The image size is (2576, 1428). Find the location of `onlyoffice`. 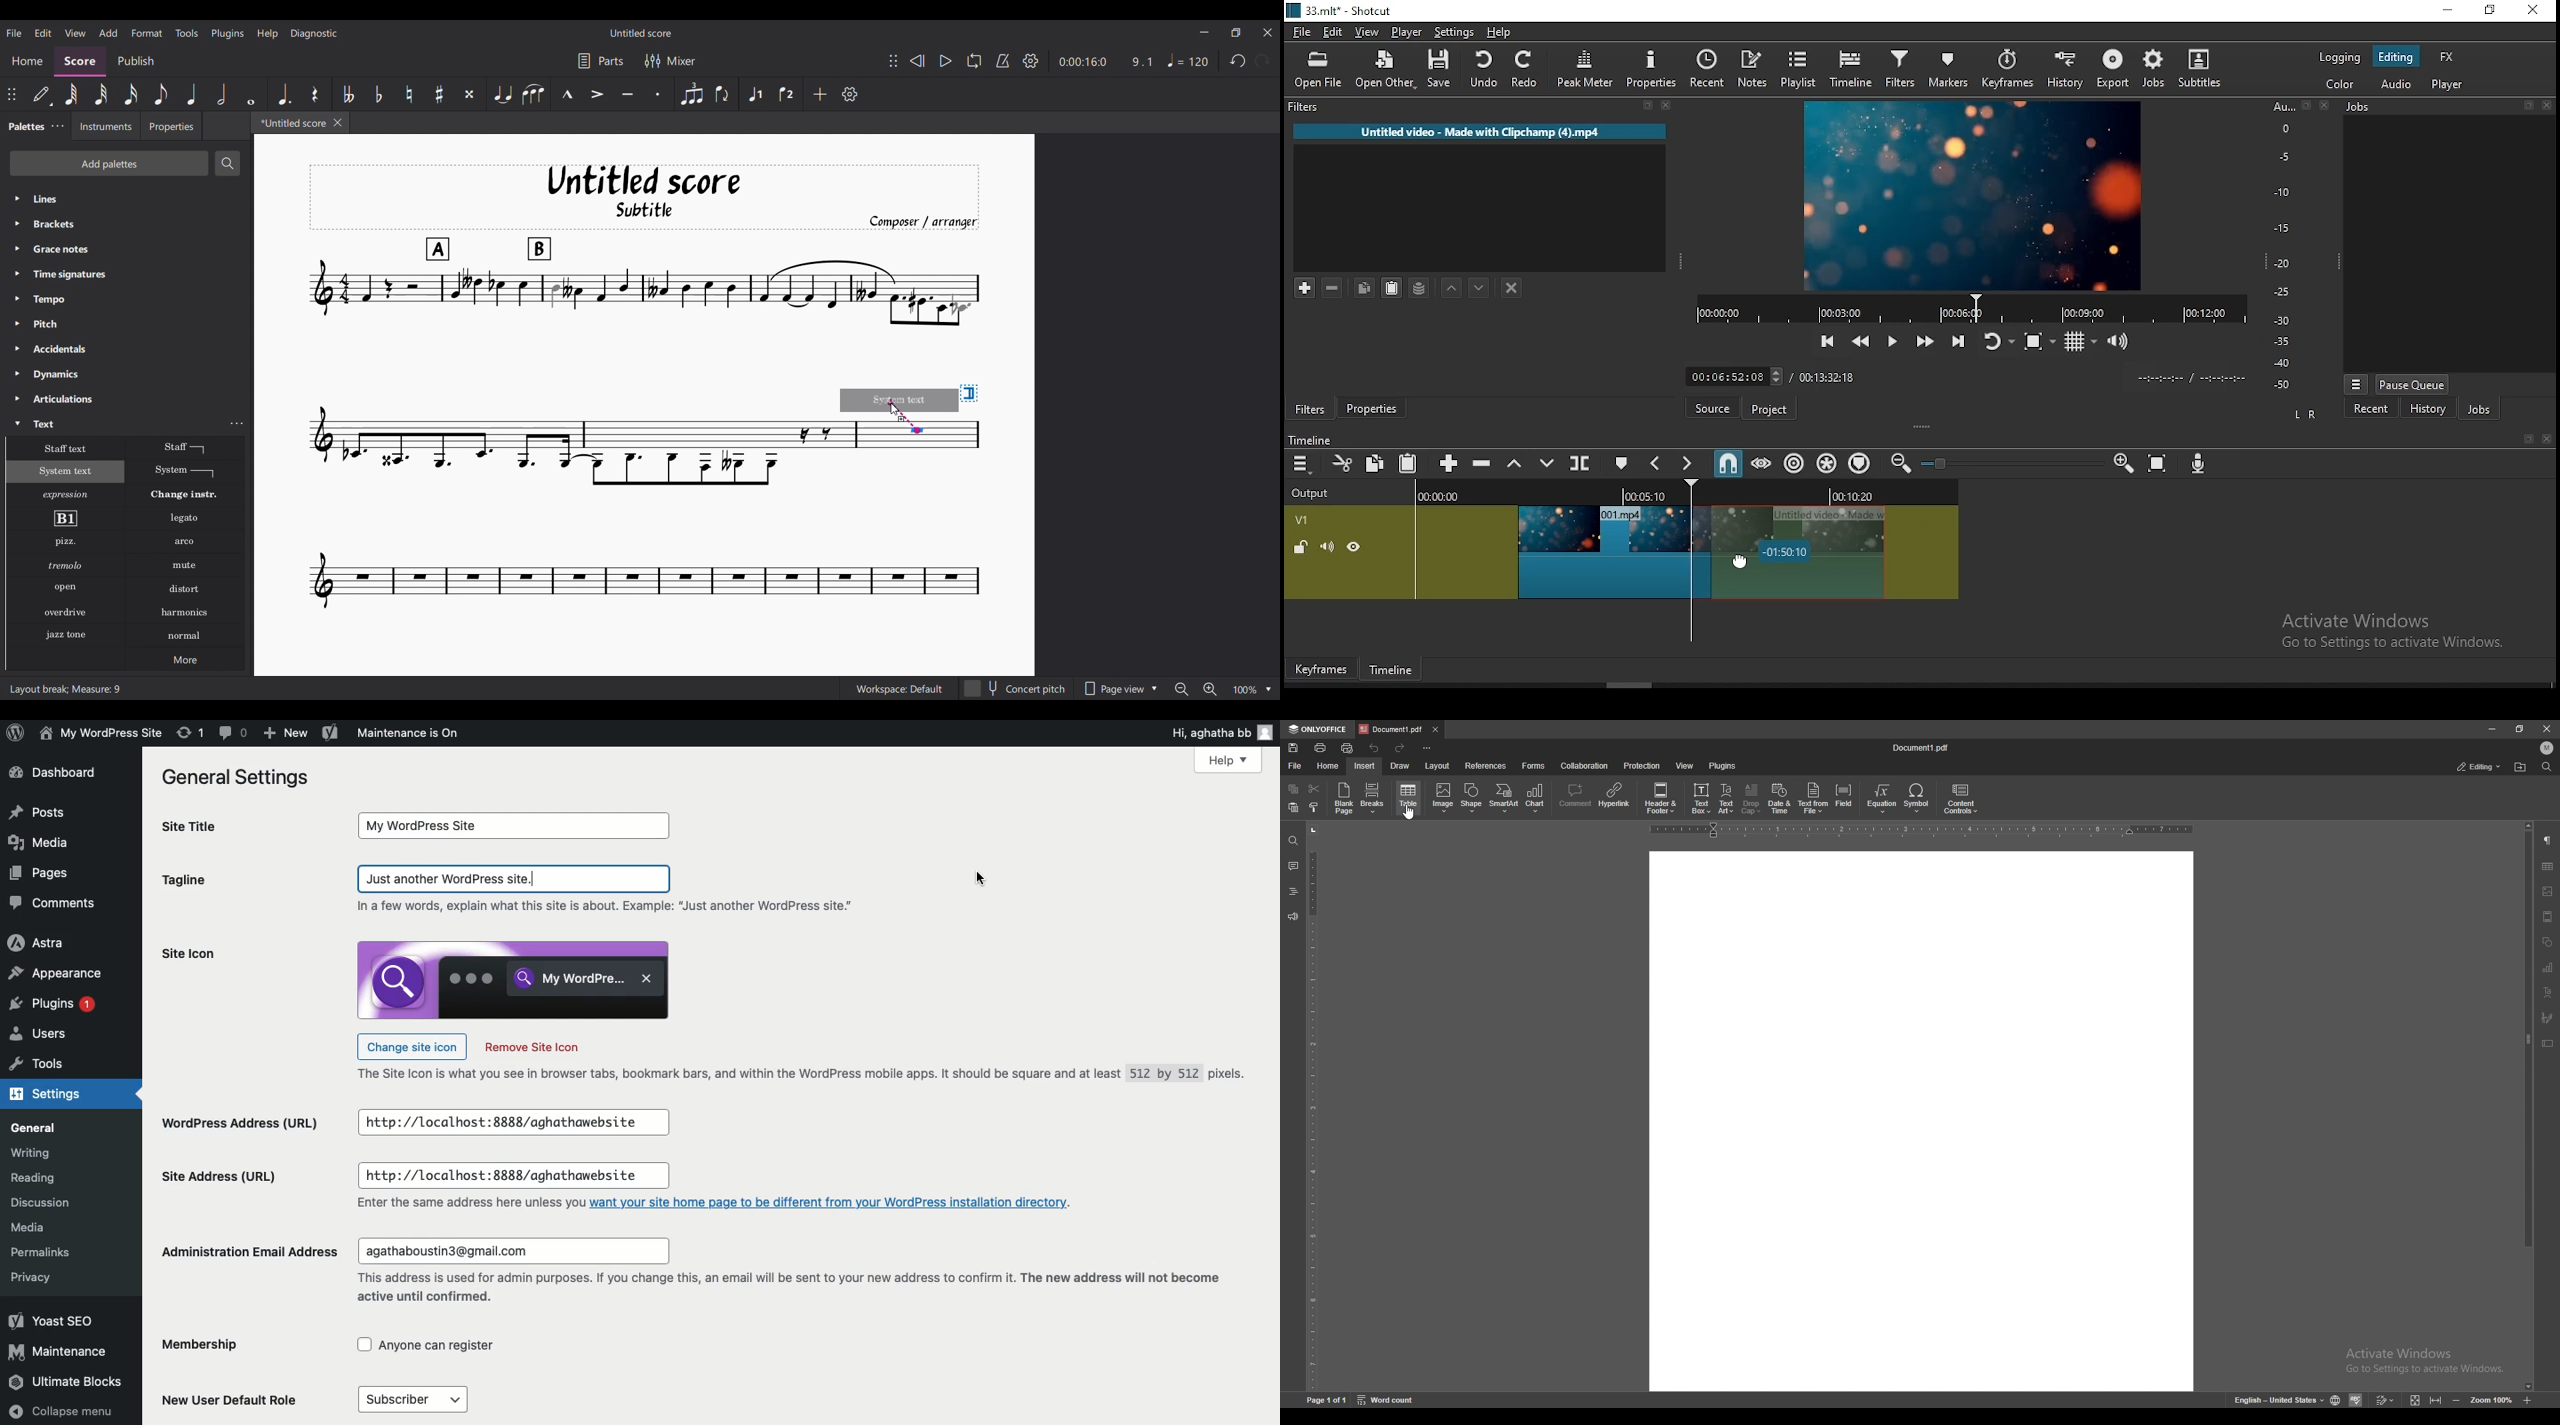

onlyoffice is located at coordinates (1320, 730).